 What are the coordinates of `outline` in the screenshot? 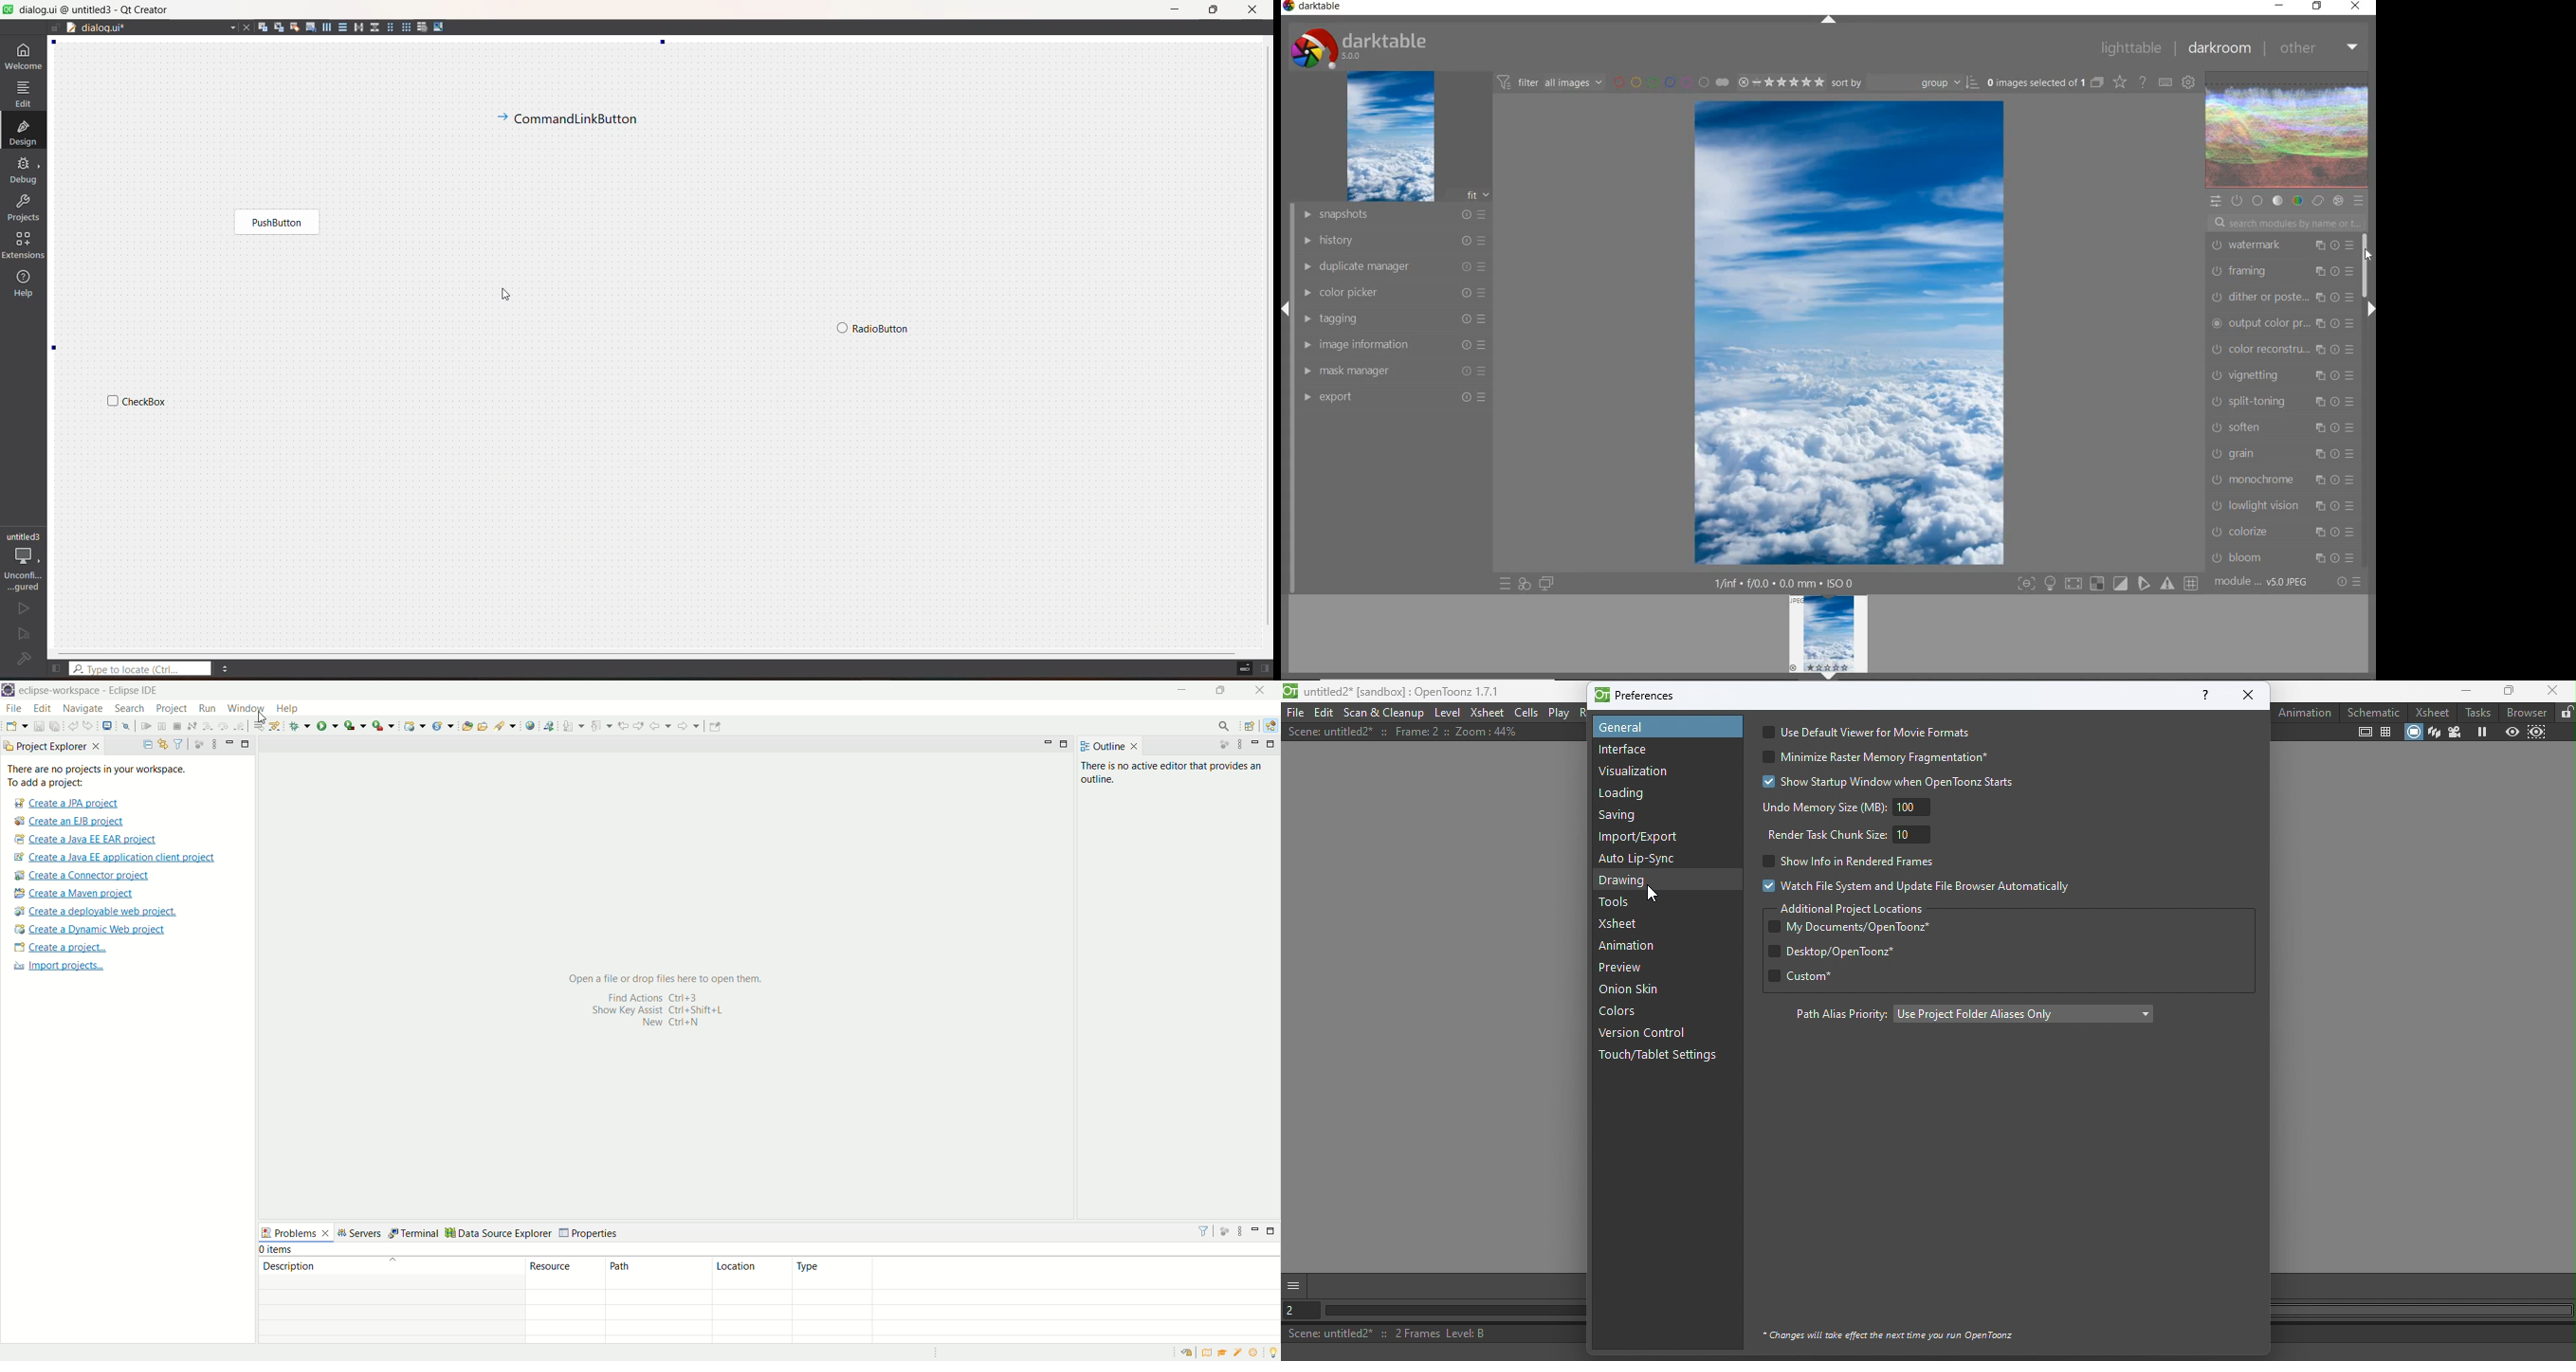 It's located at (1111, 746).